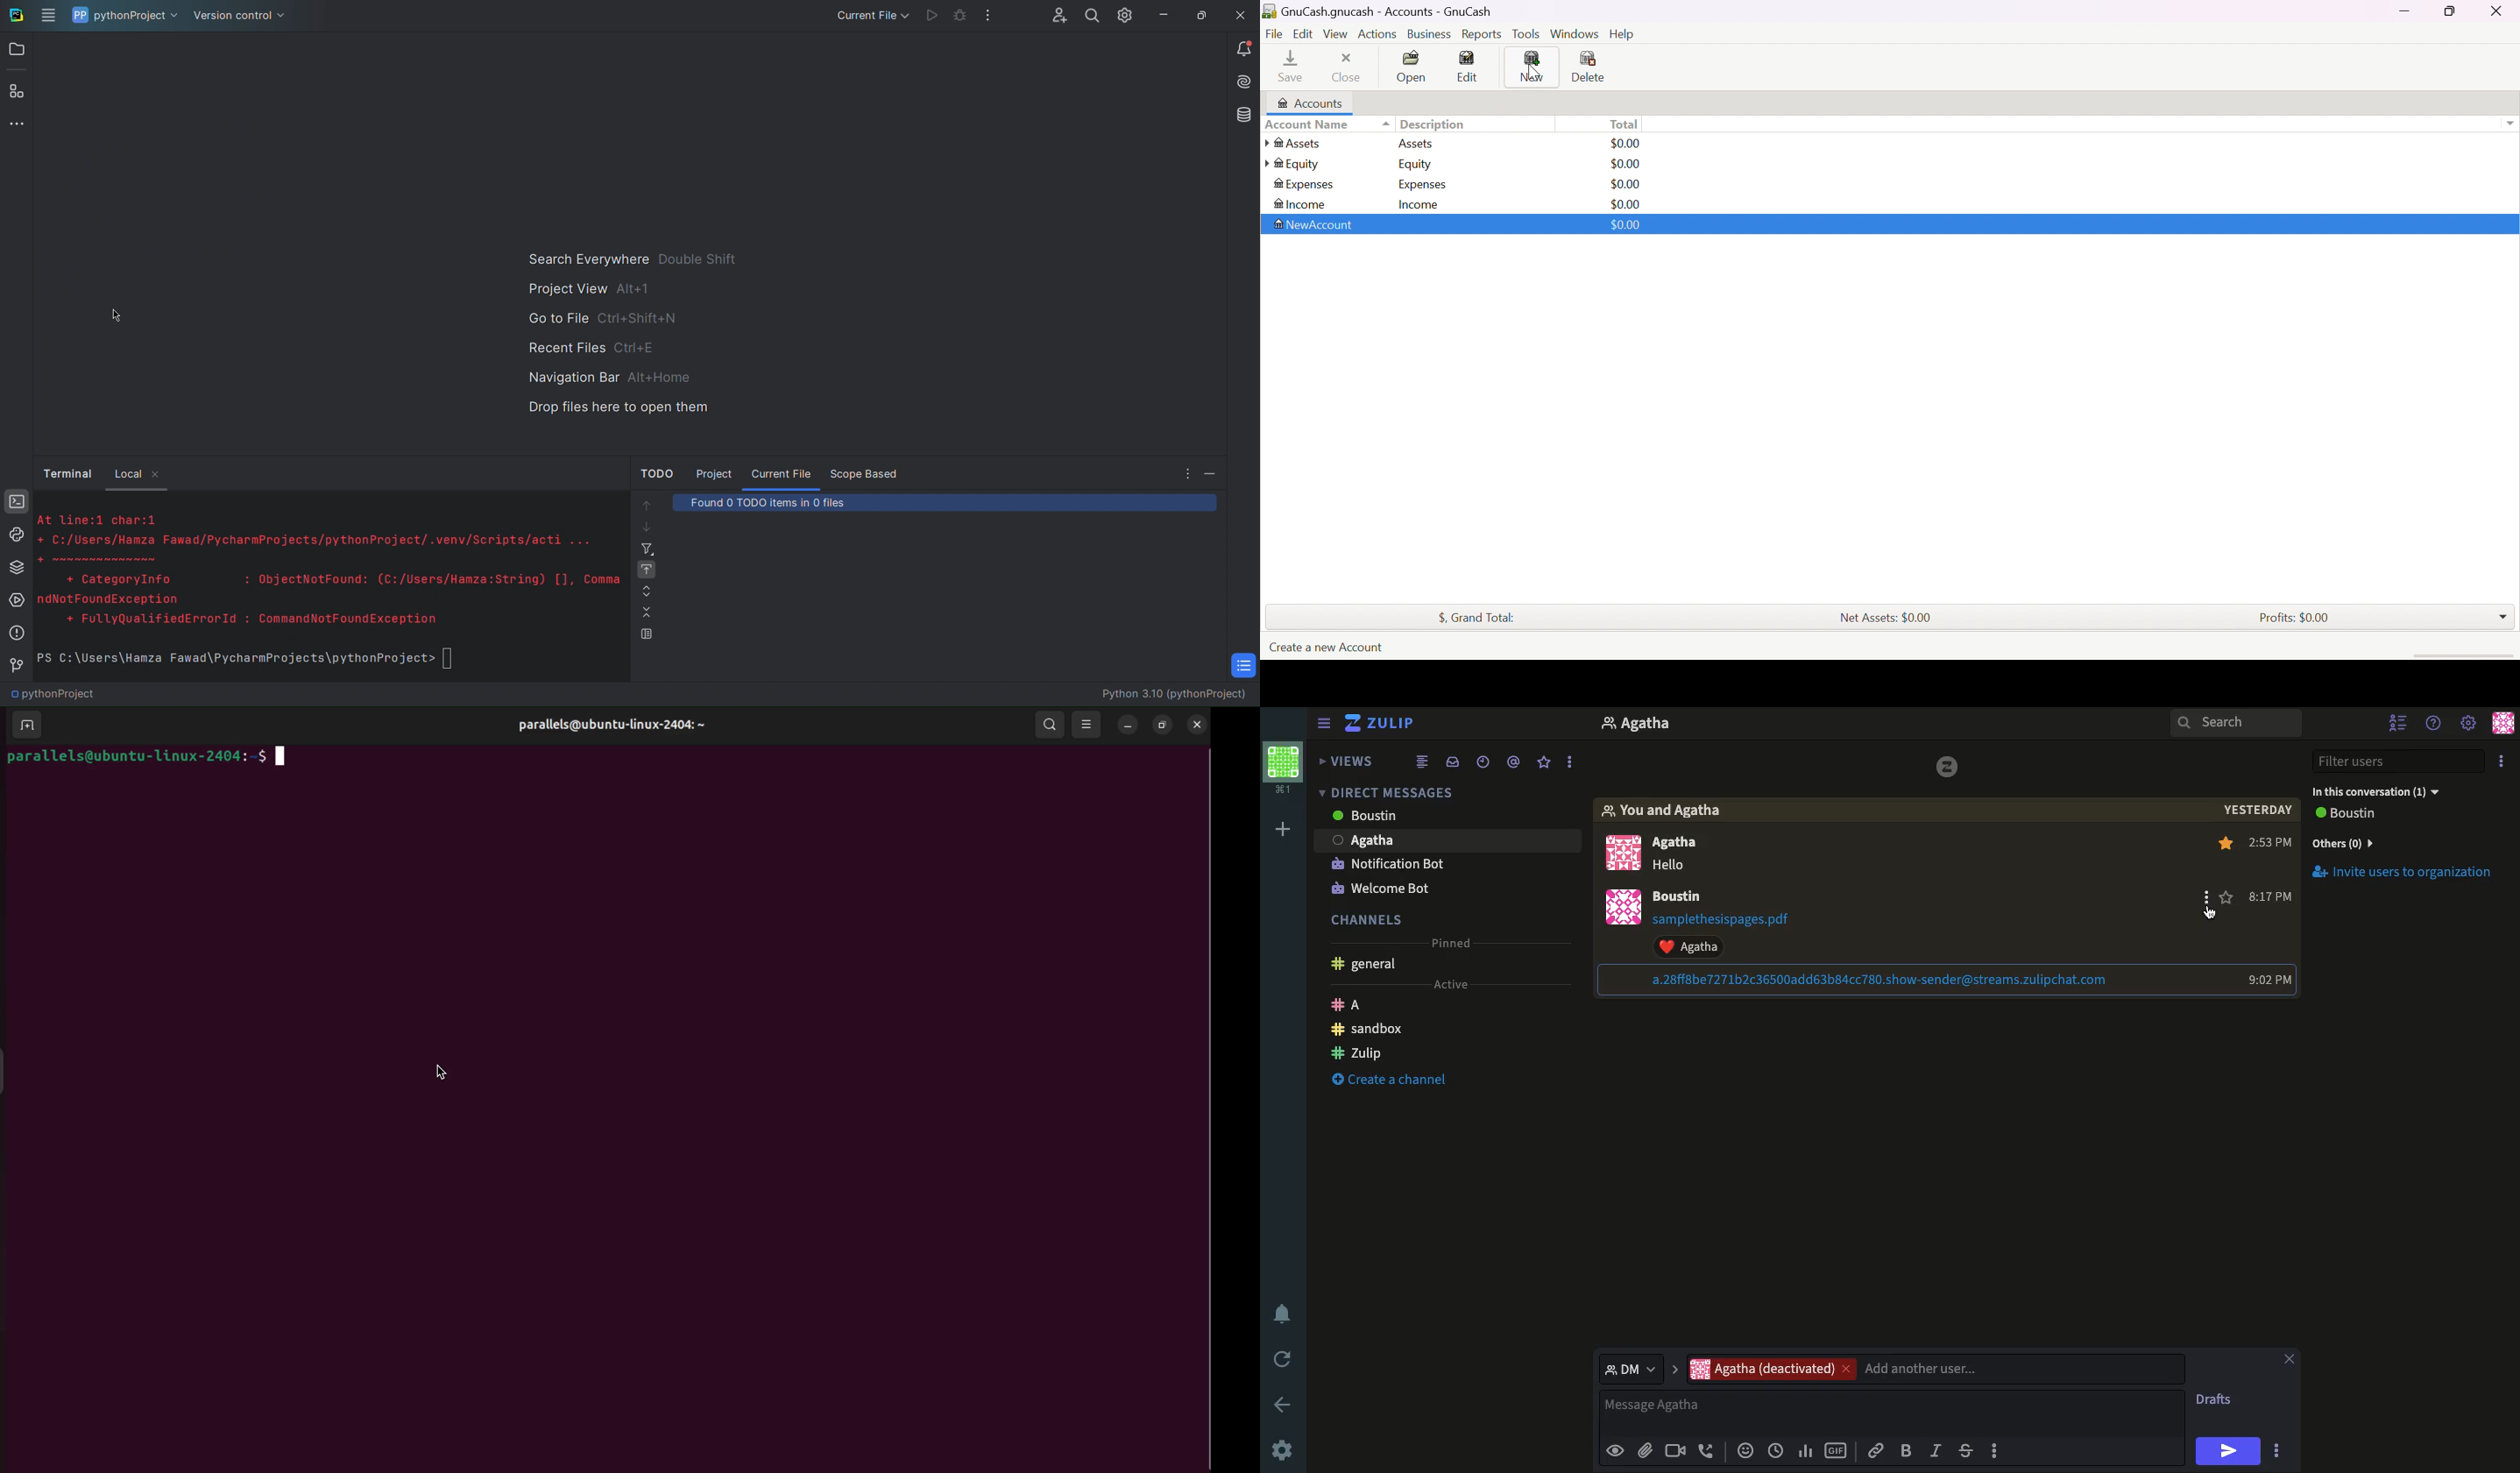  What do you see at coordinates (1240, 15) in the screenshot?
I see `Close` at bounding box center [1240, 15].